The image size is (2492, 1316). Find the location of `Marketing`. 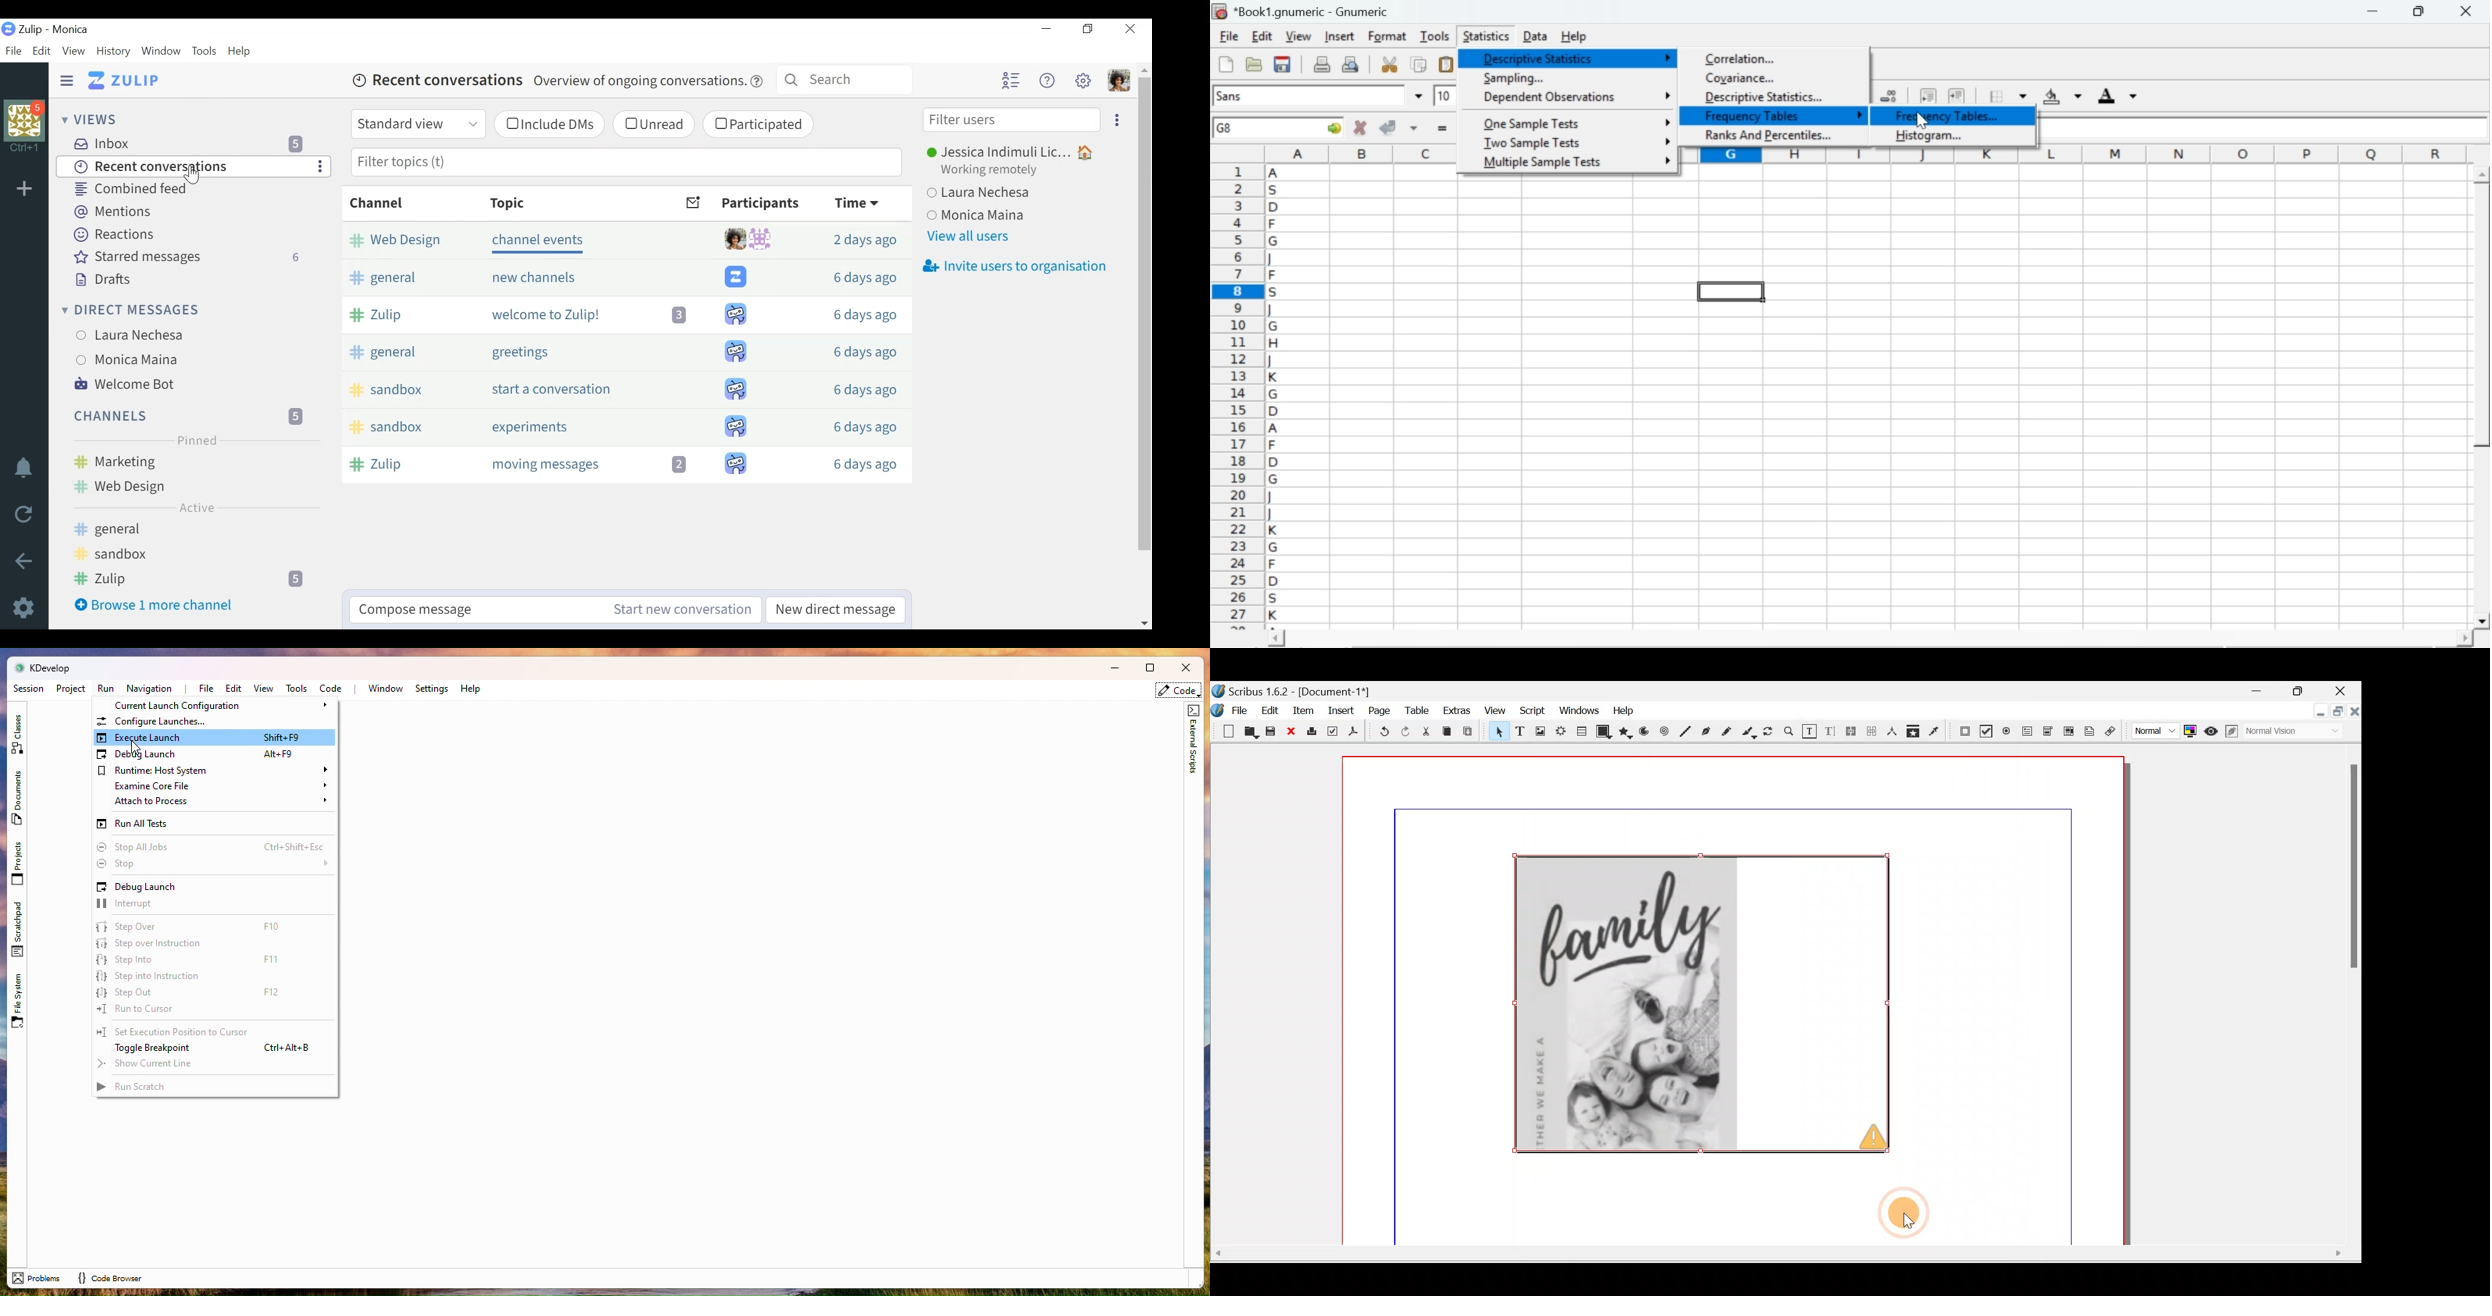

Marketing is located at coordinates (189, 461).